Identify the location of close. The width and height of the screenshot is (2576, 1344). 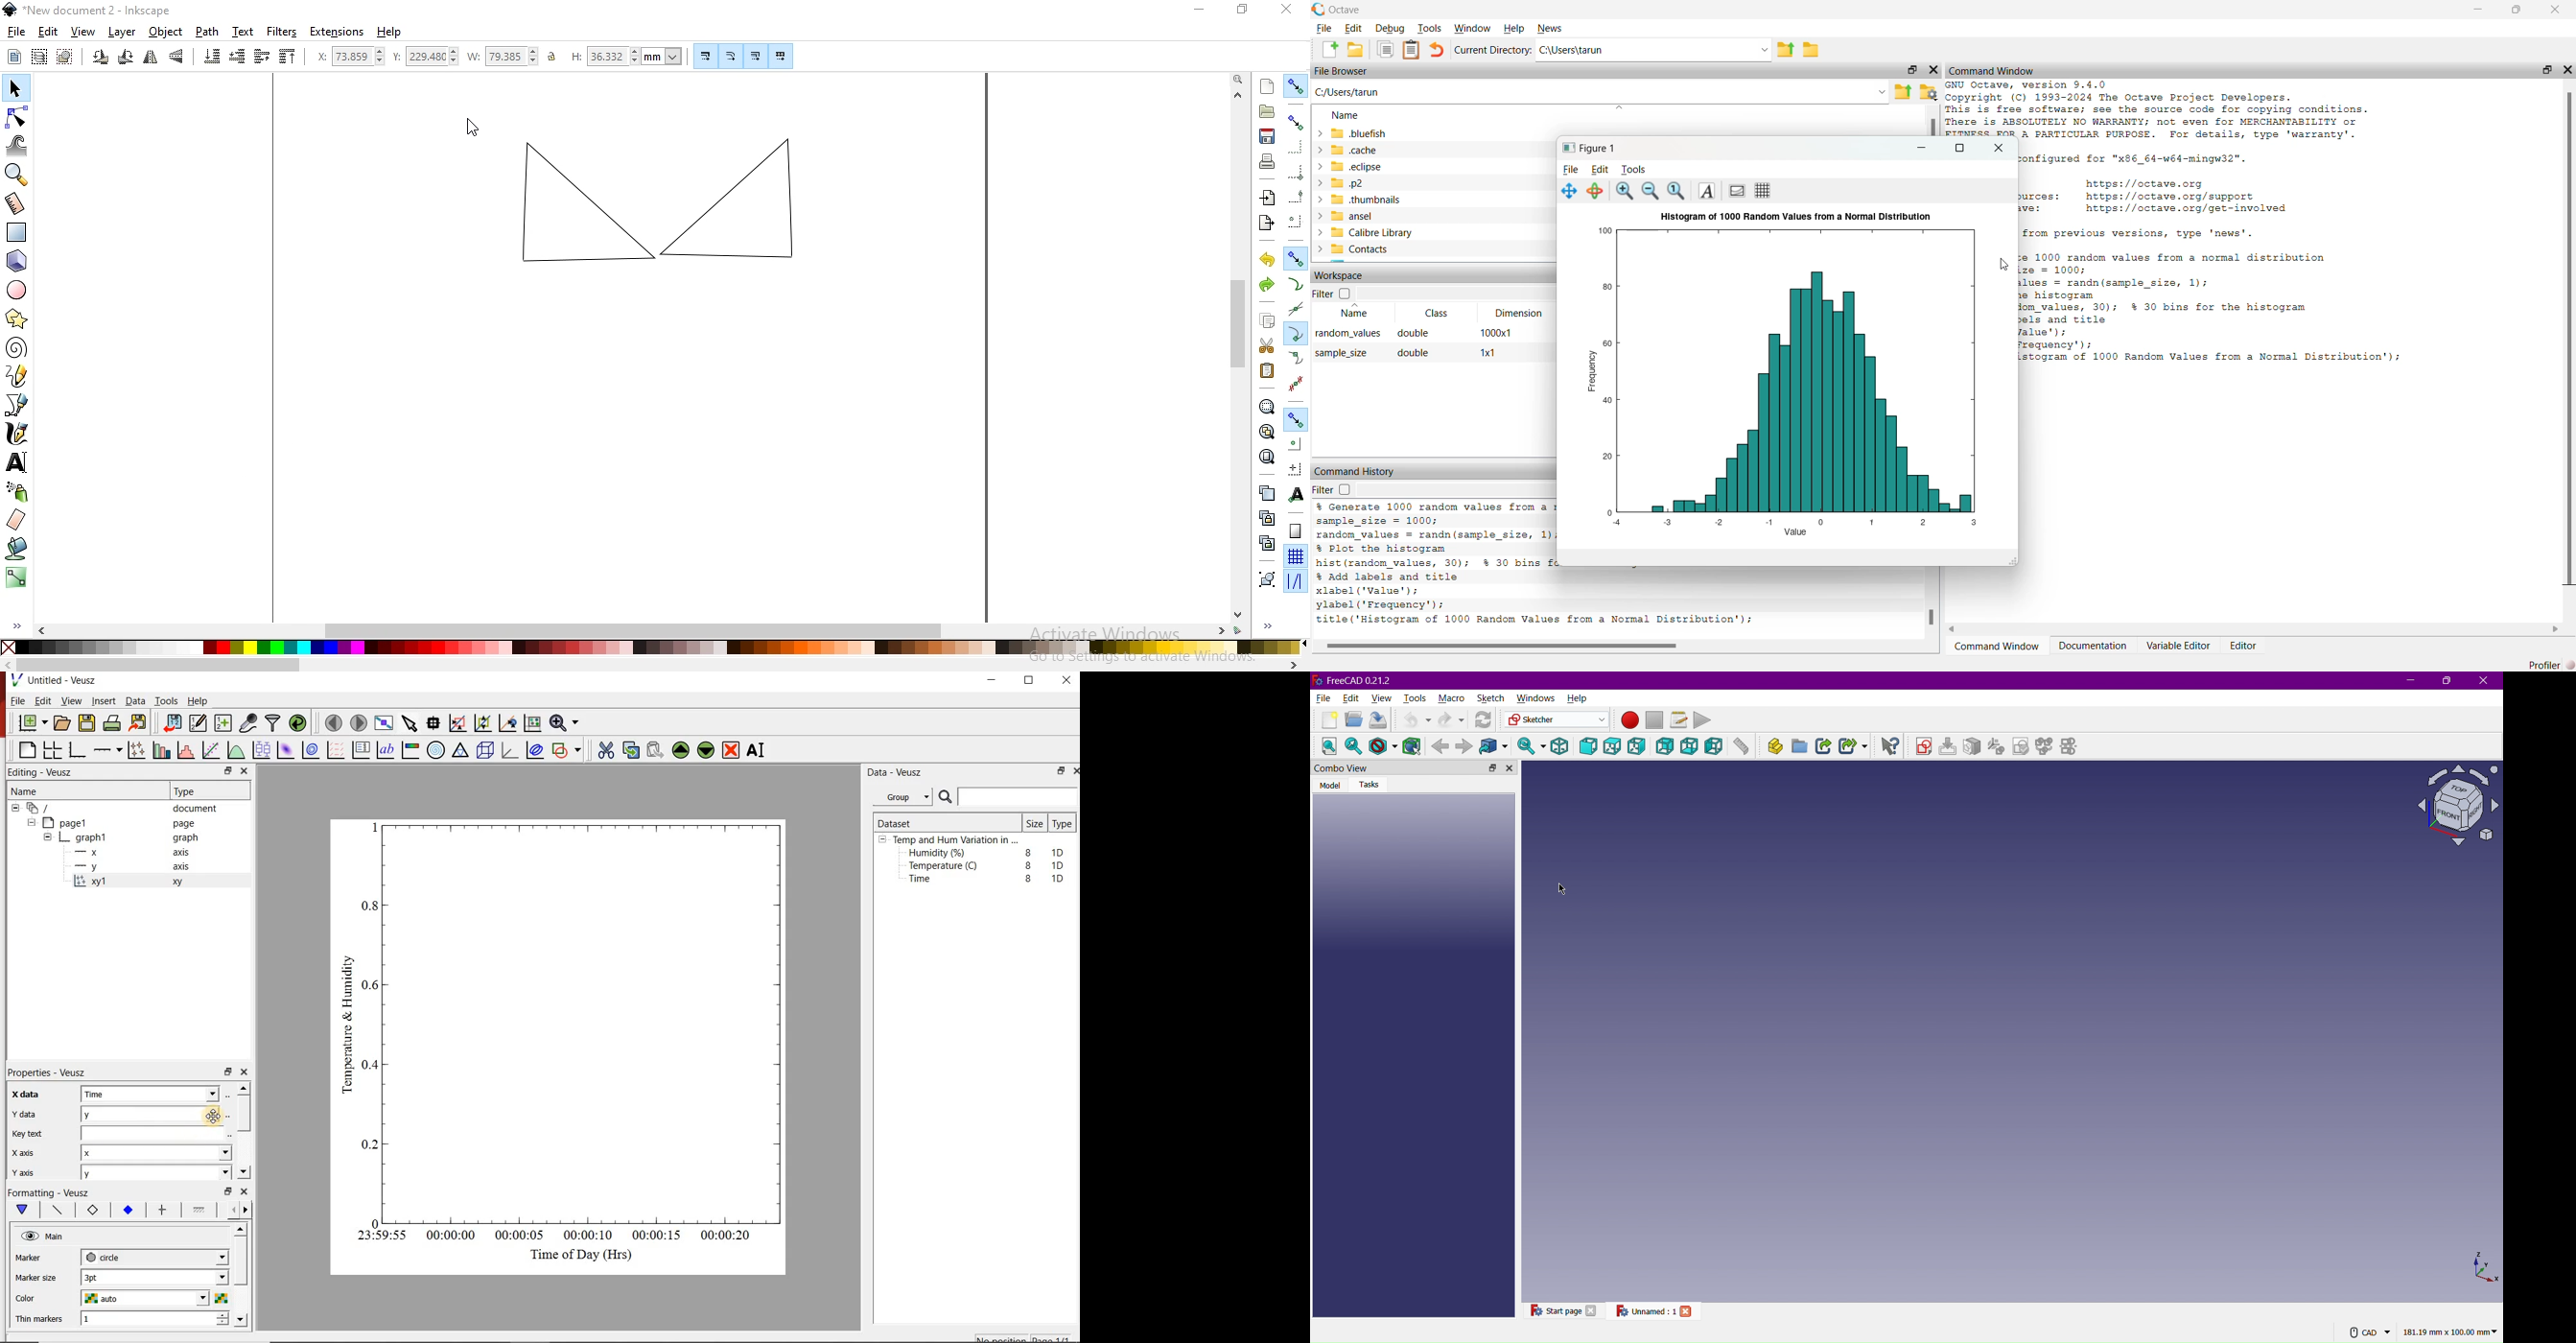
(1510, 768).